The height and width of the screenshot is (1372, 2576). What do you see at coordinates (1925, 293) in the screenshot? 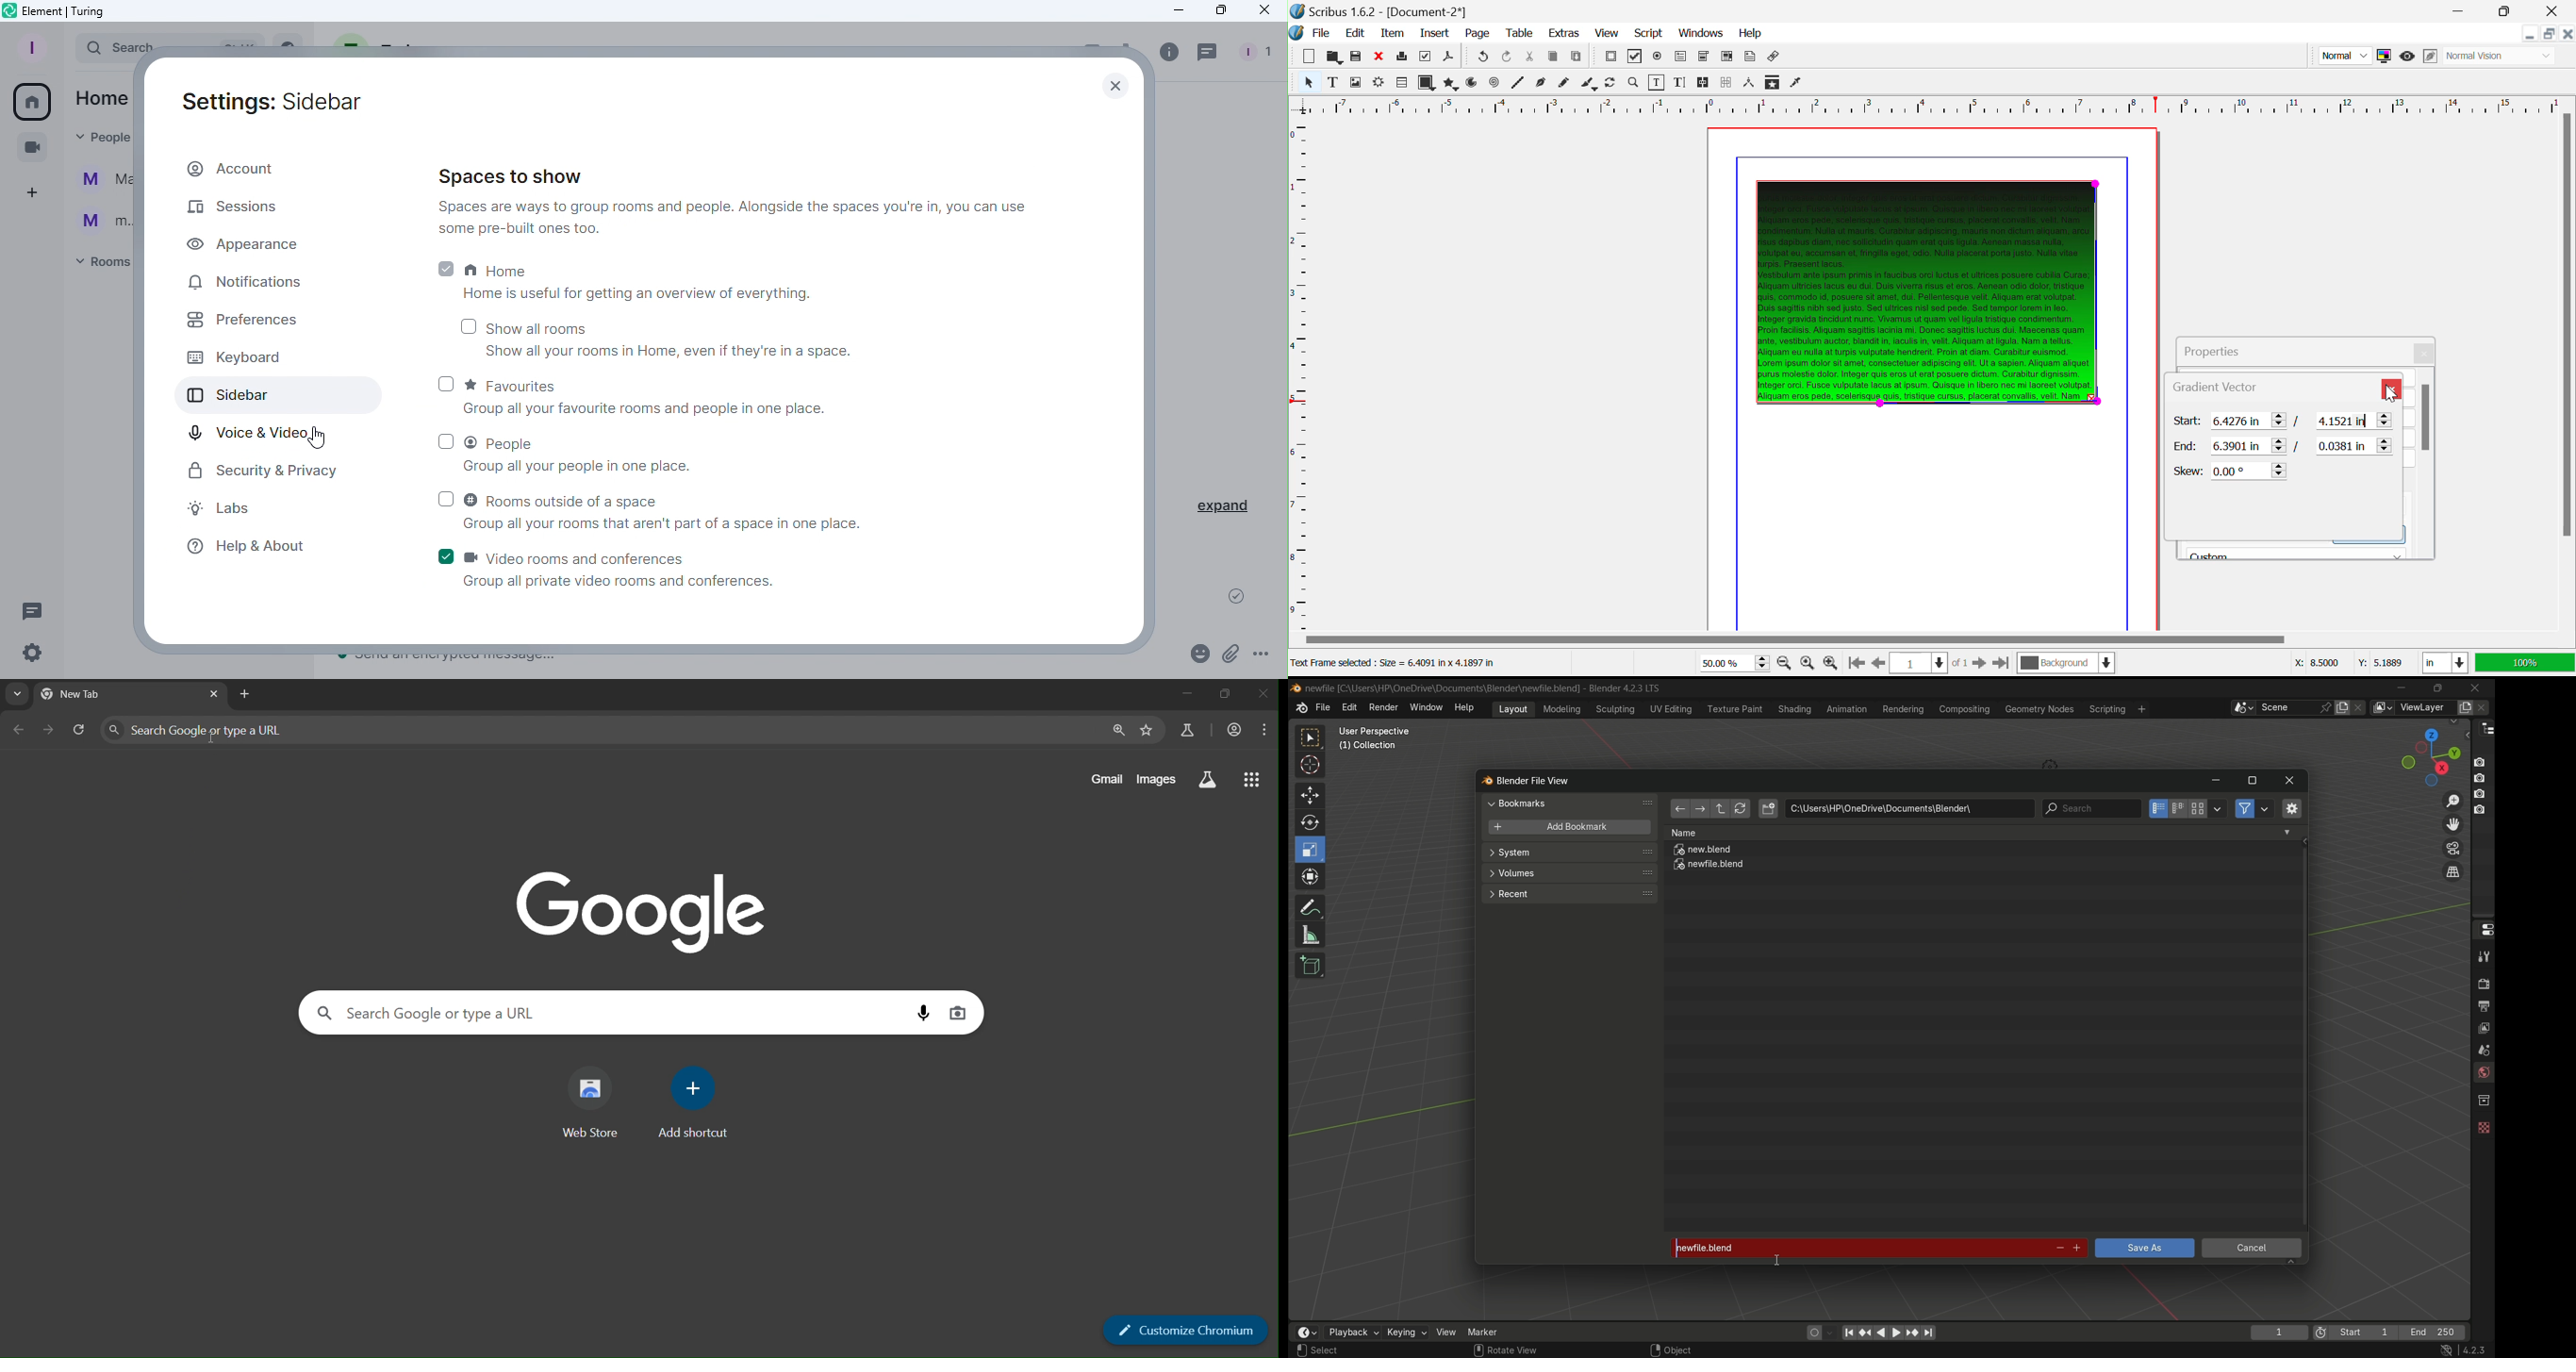
I see `Gradient Effect Changed` at bounding box center [1925, 293].